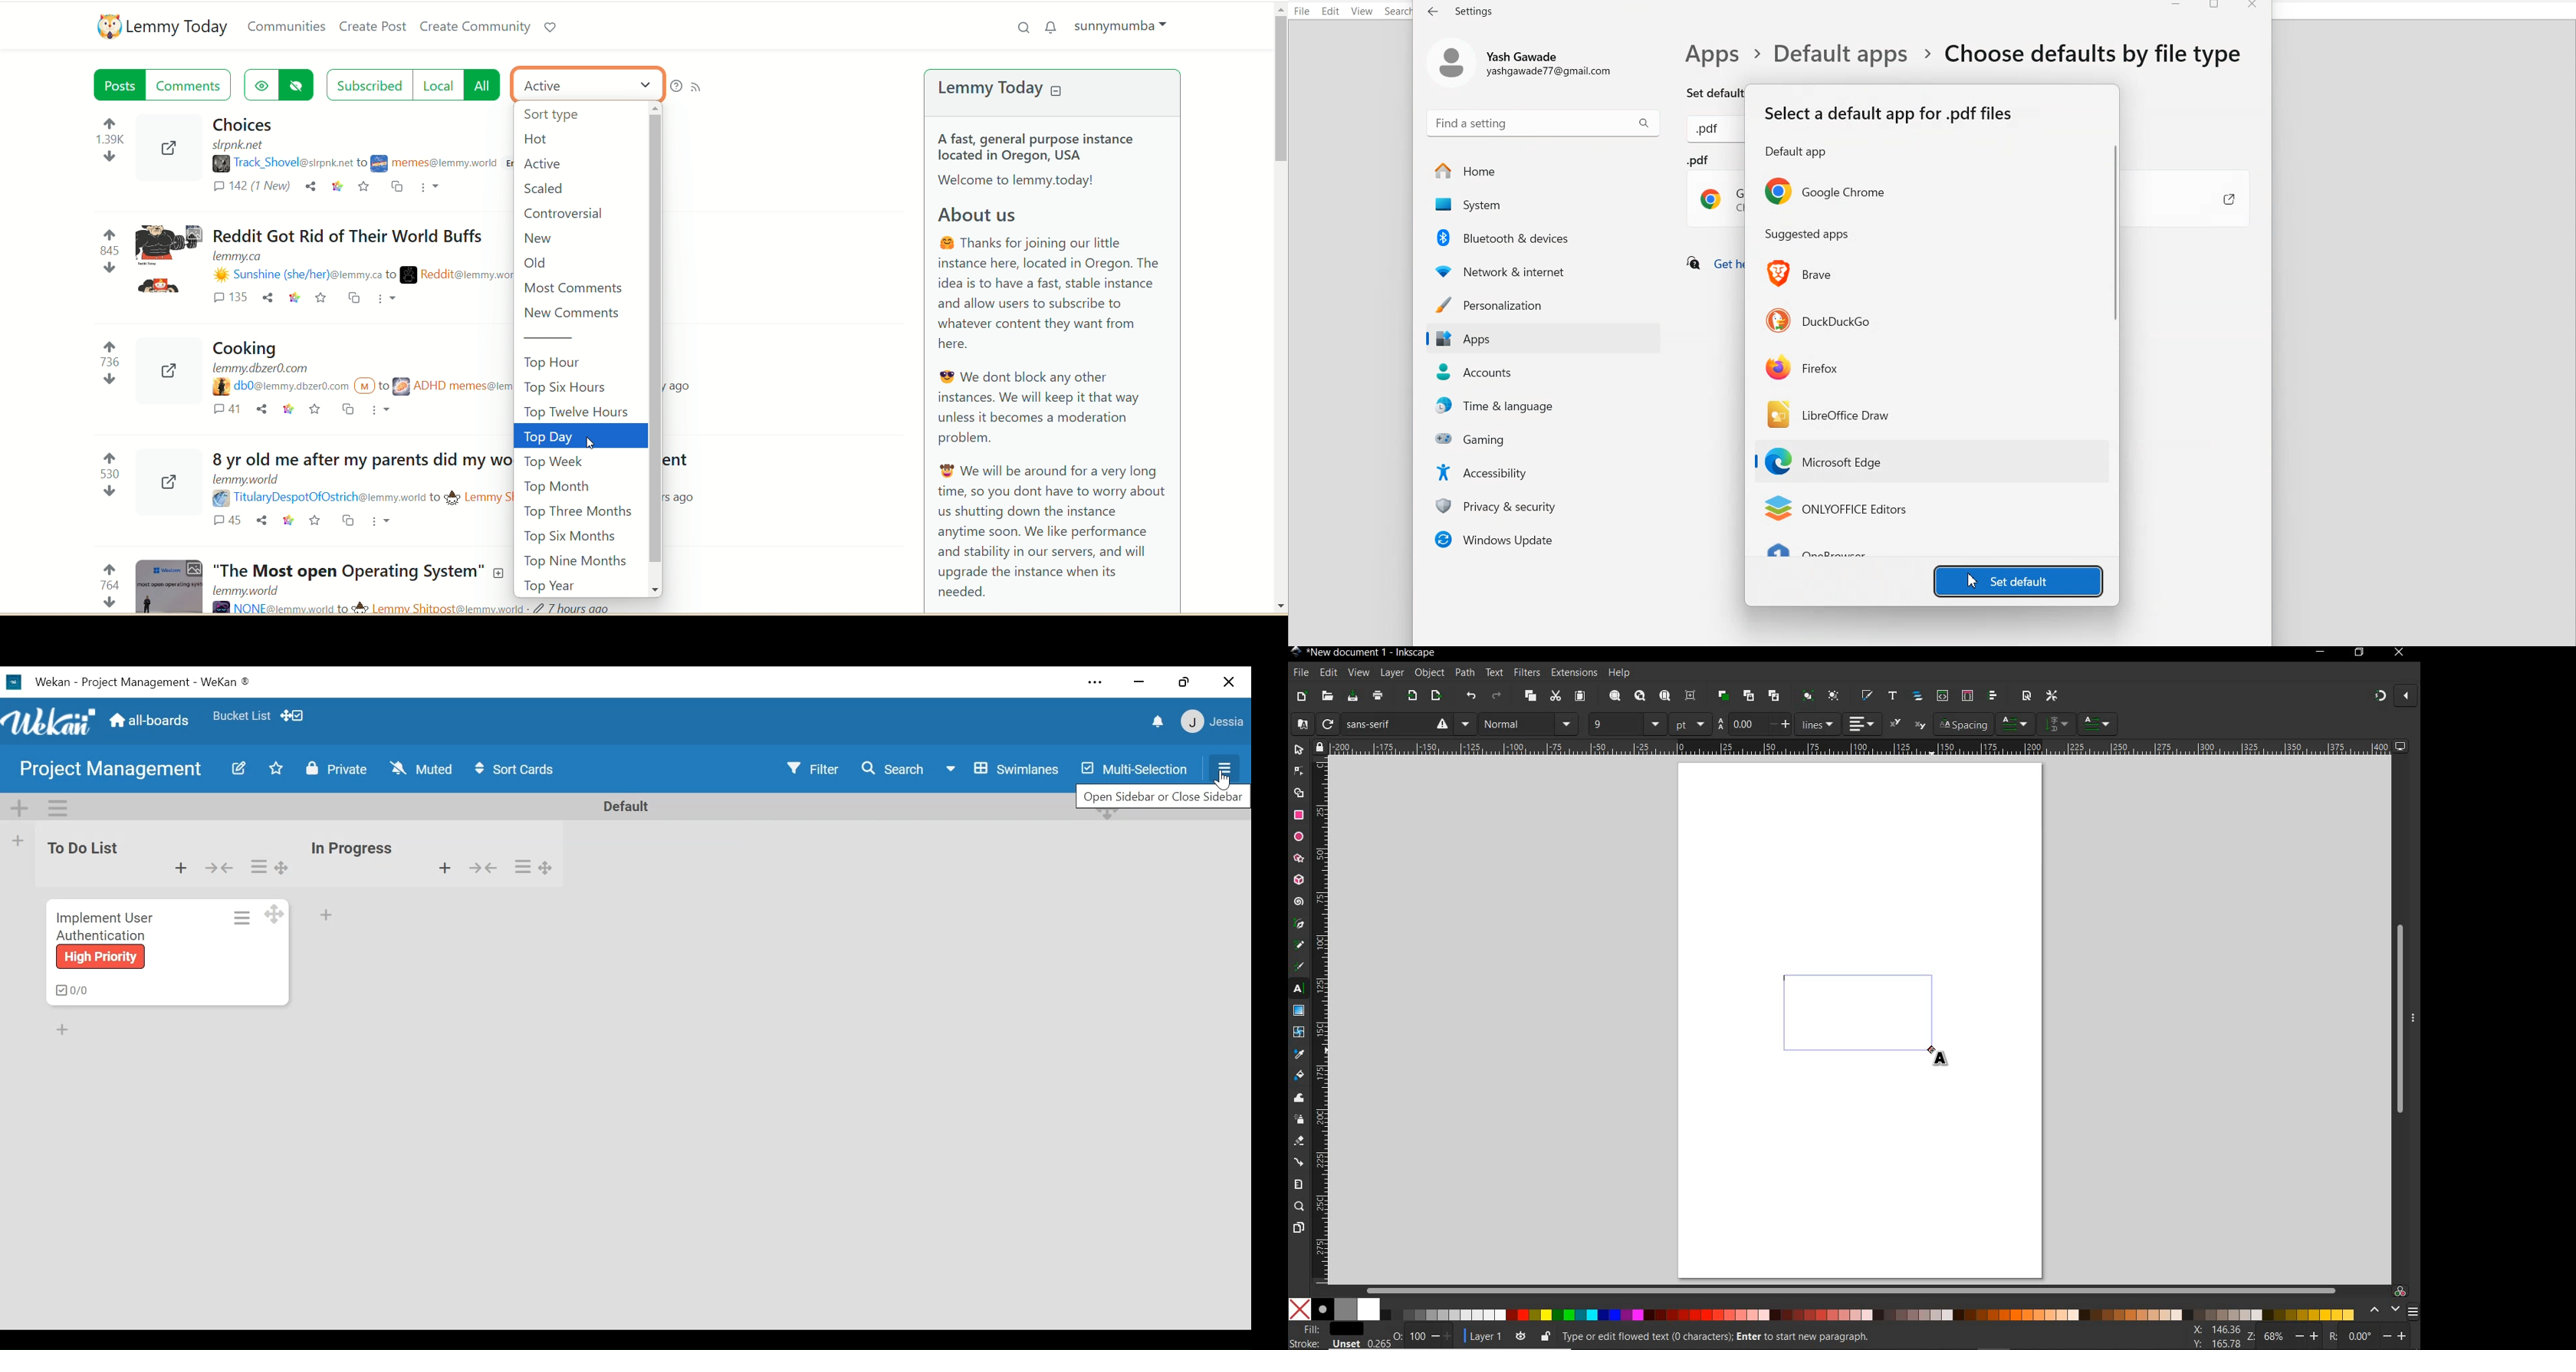  I want to click on Bluetooth & Devices, so click(1545, 237).